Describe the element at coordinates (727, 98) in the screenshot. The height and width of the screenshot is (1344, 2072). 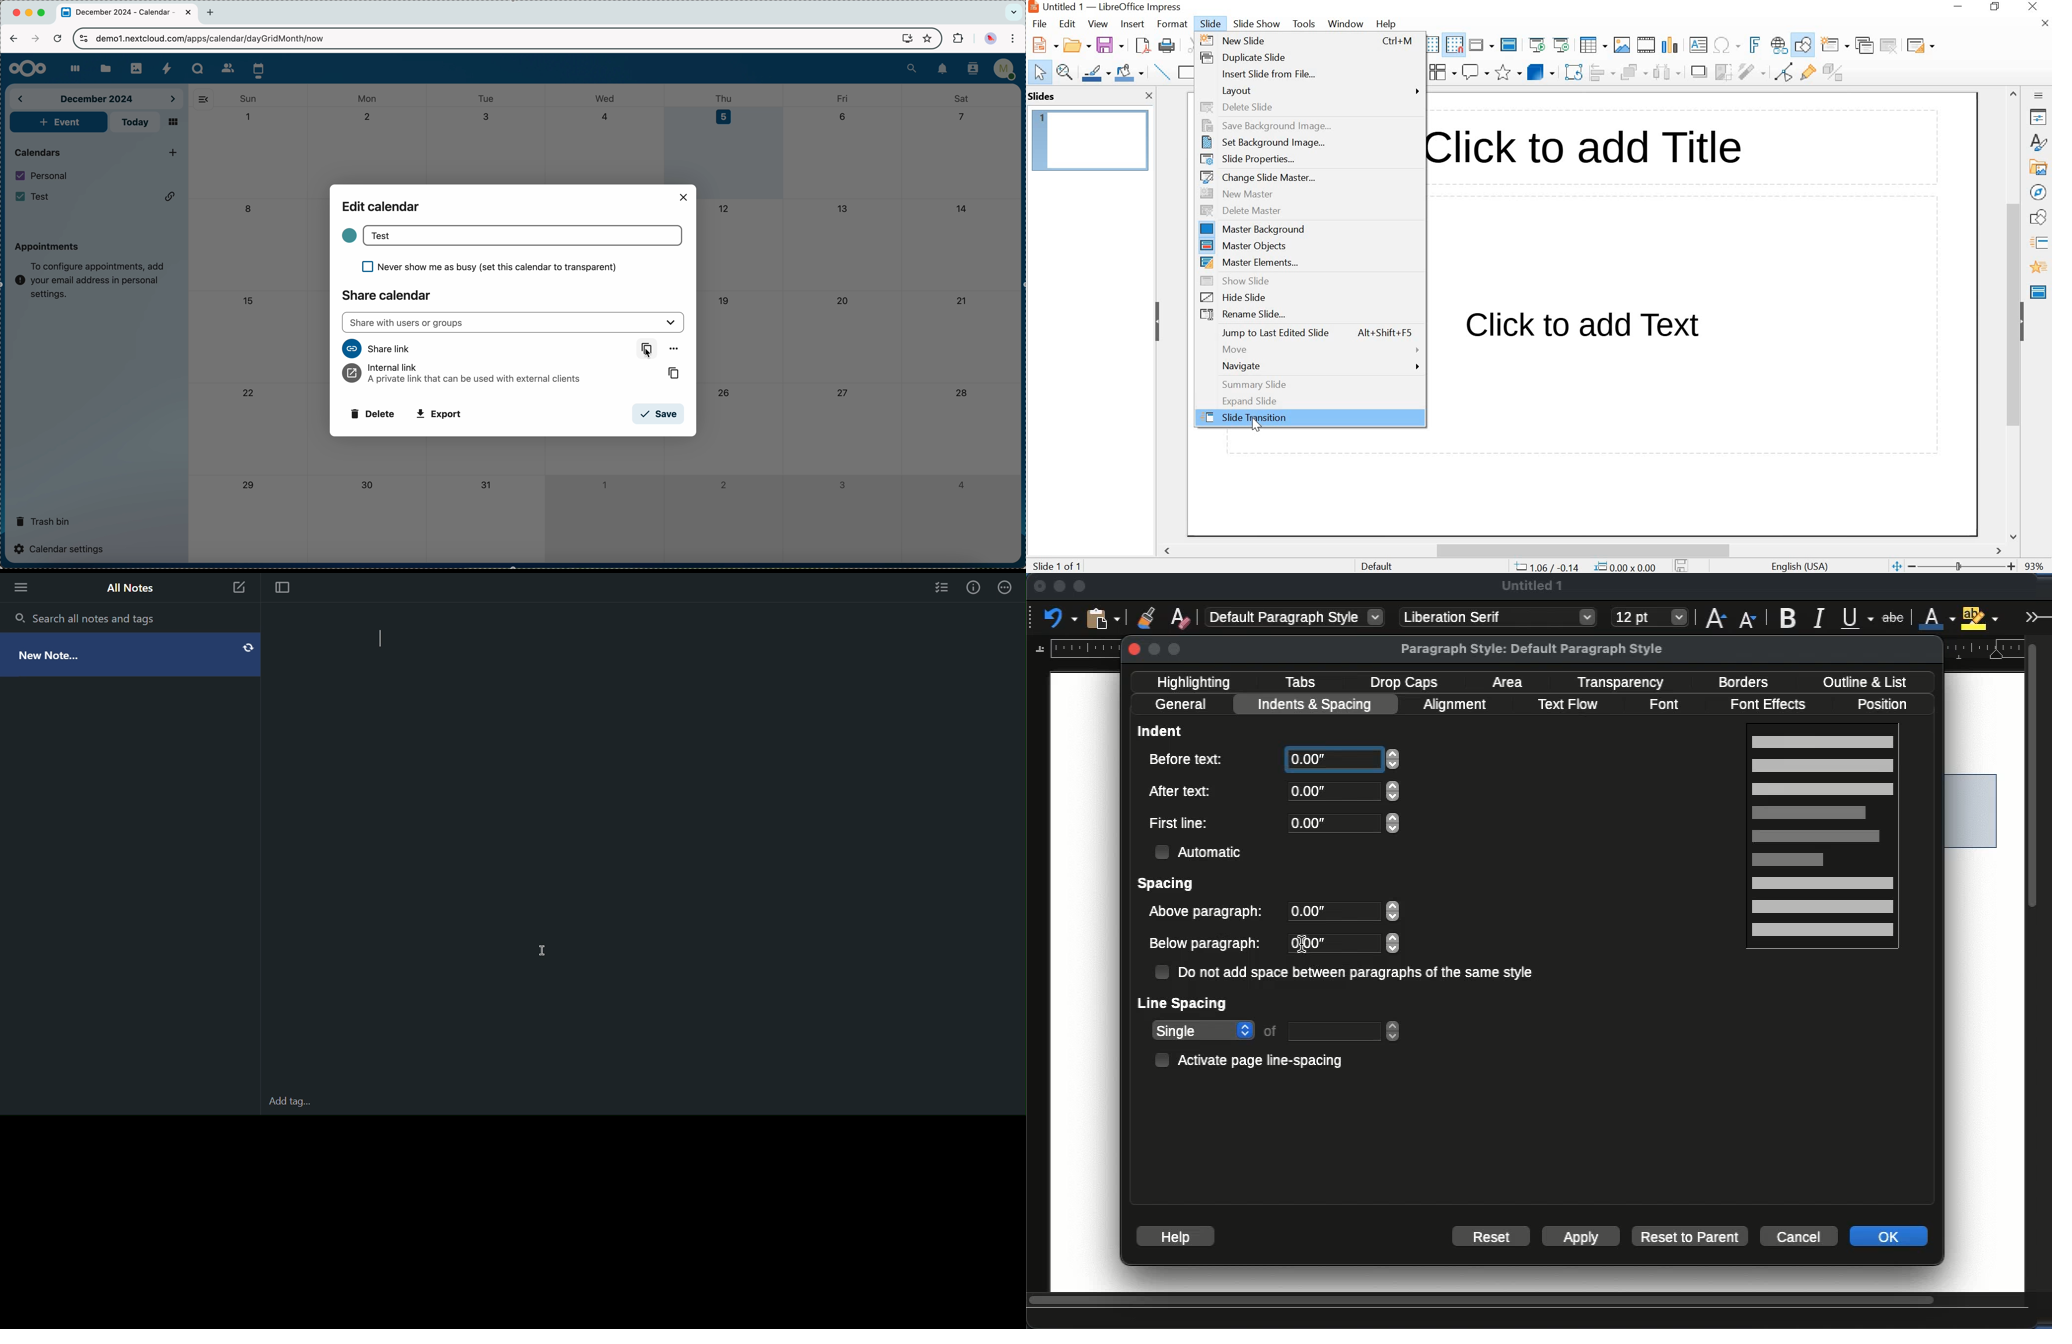
I see `thu` at that location.